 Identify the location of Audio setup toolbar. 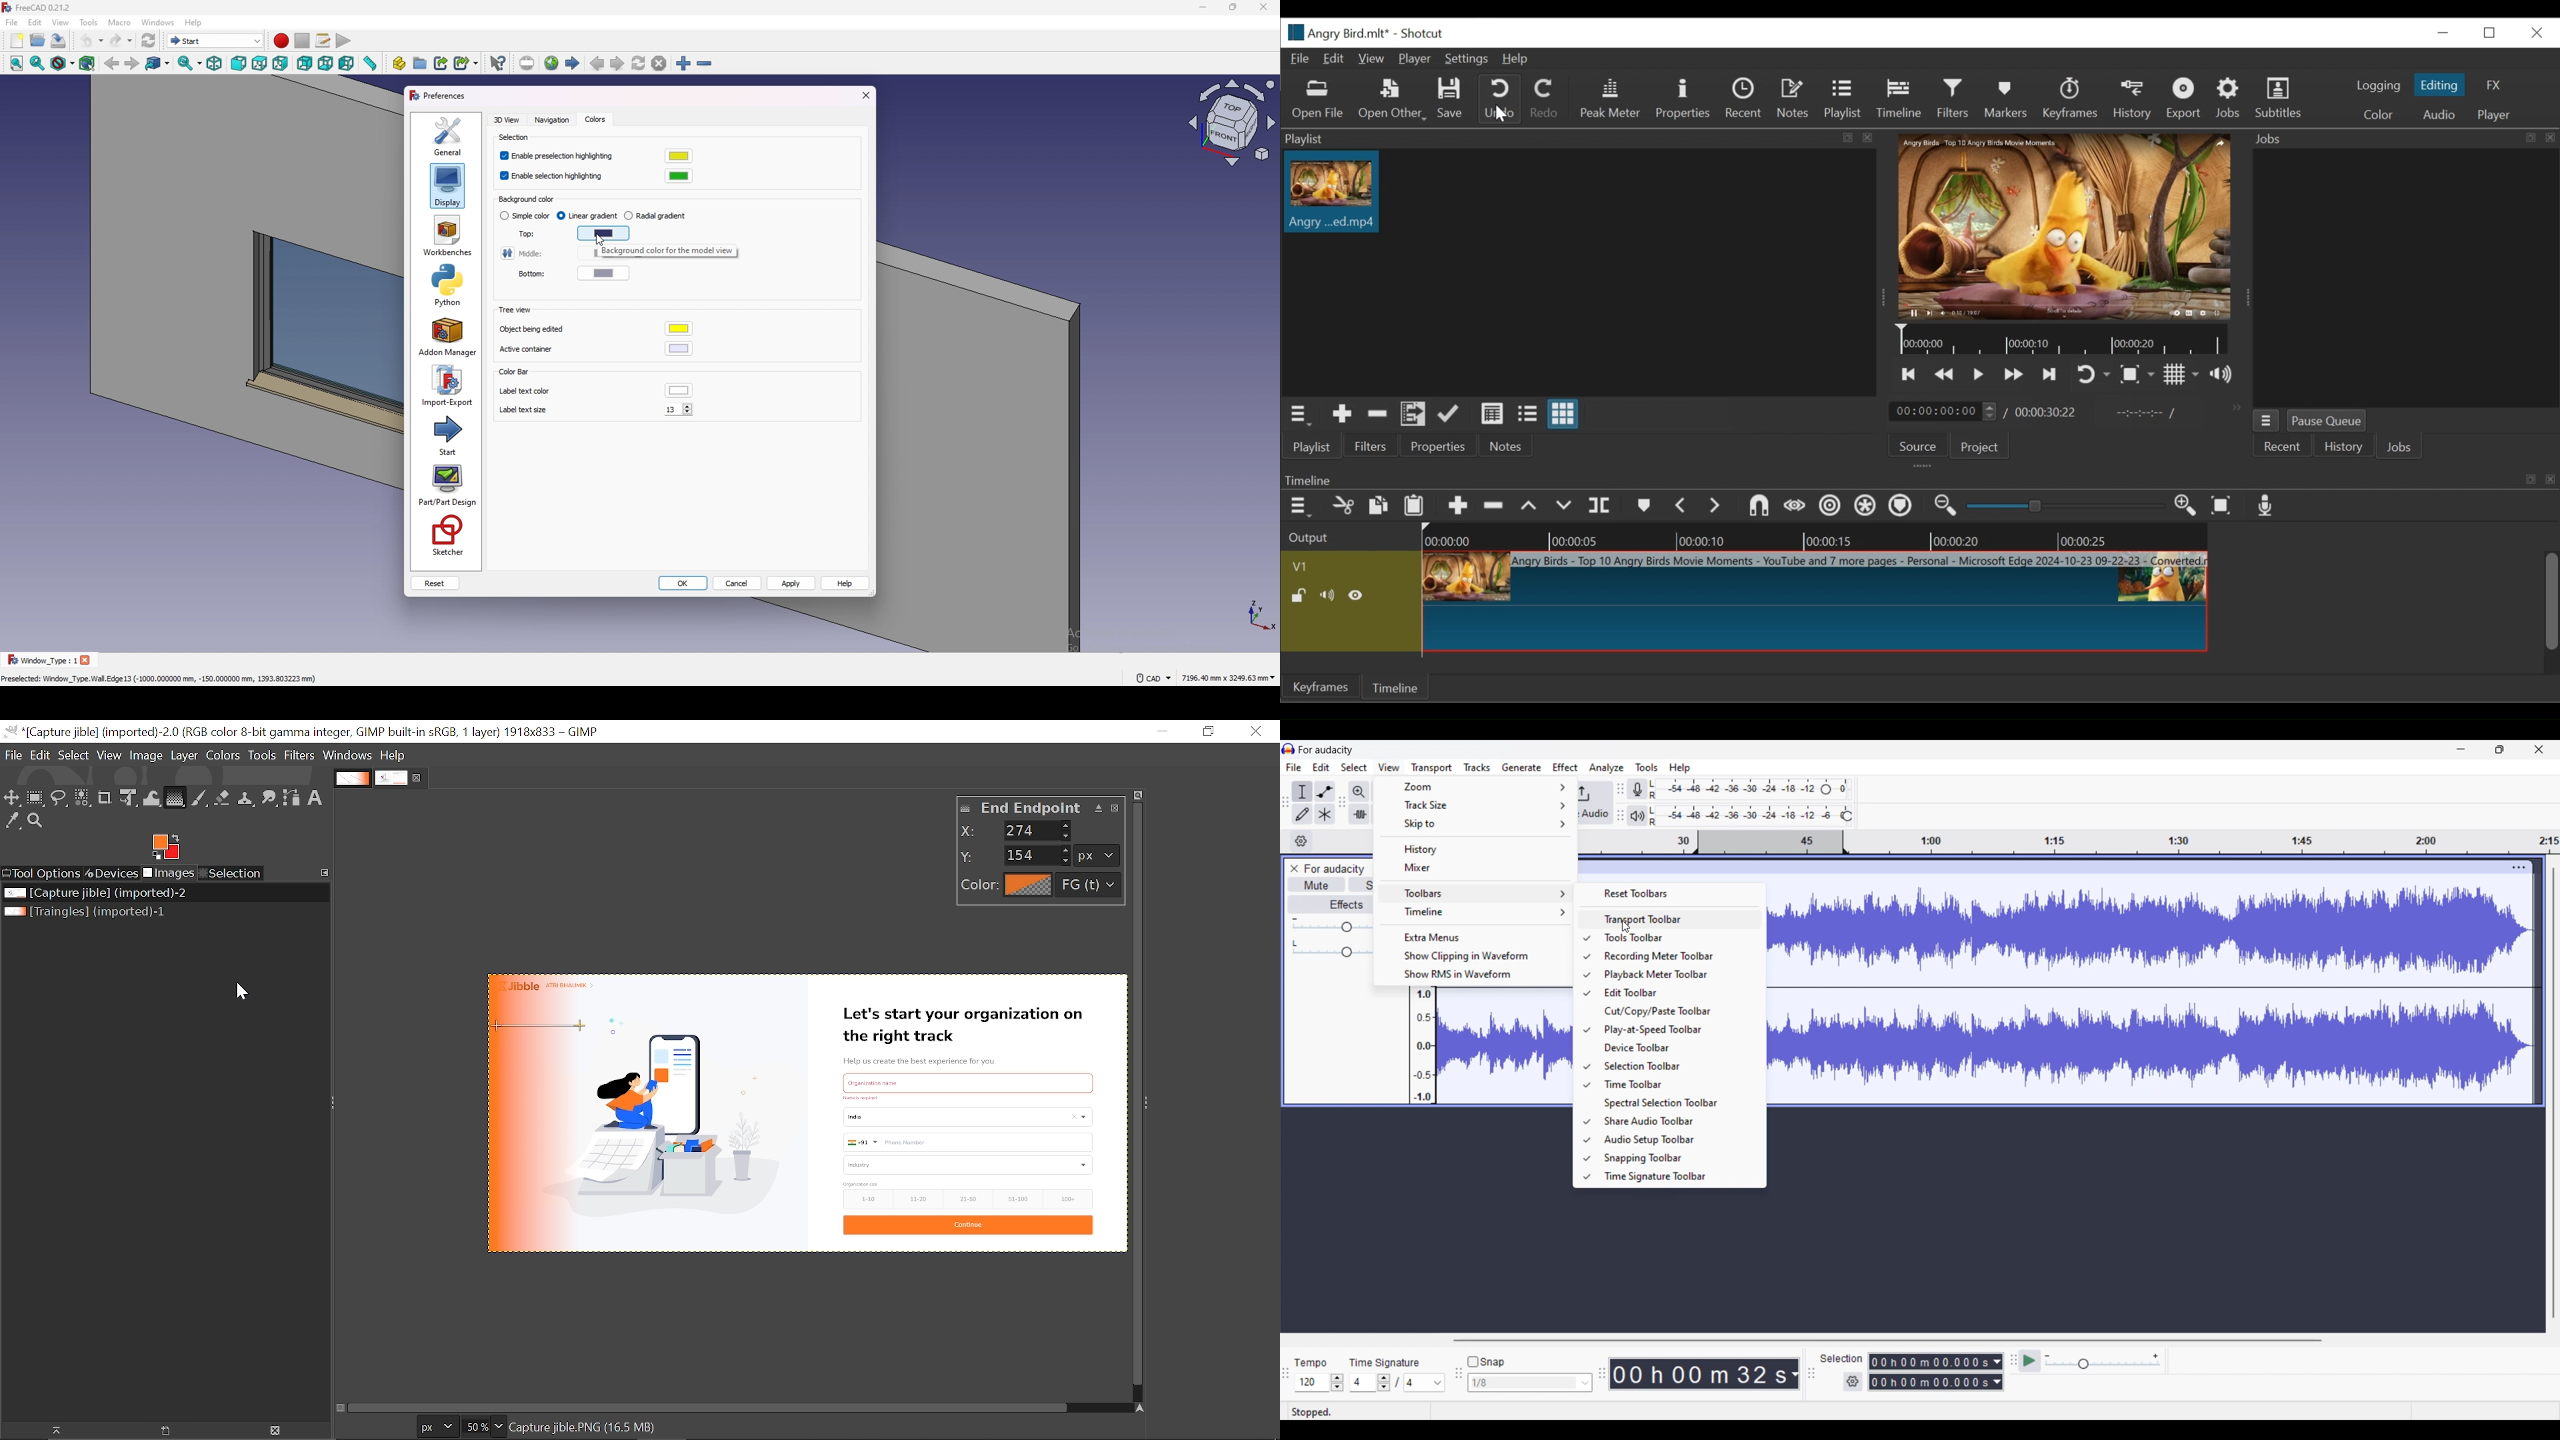
(1678, 1140).